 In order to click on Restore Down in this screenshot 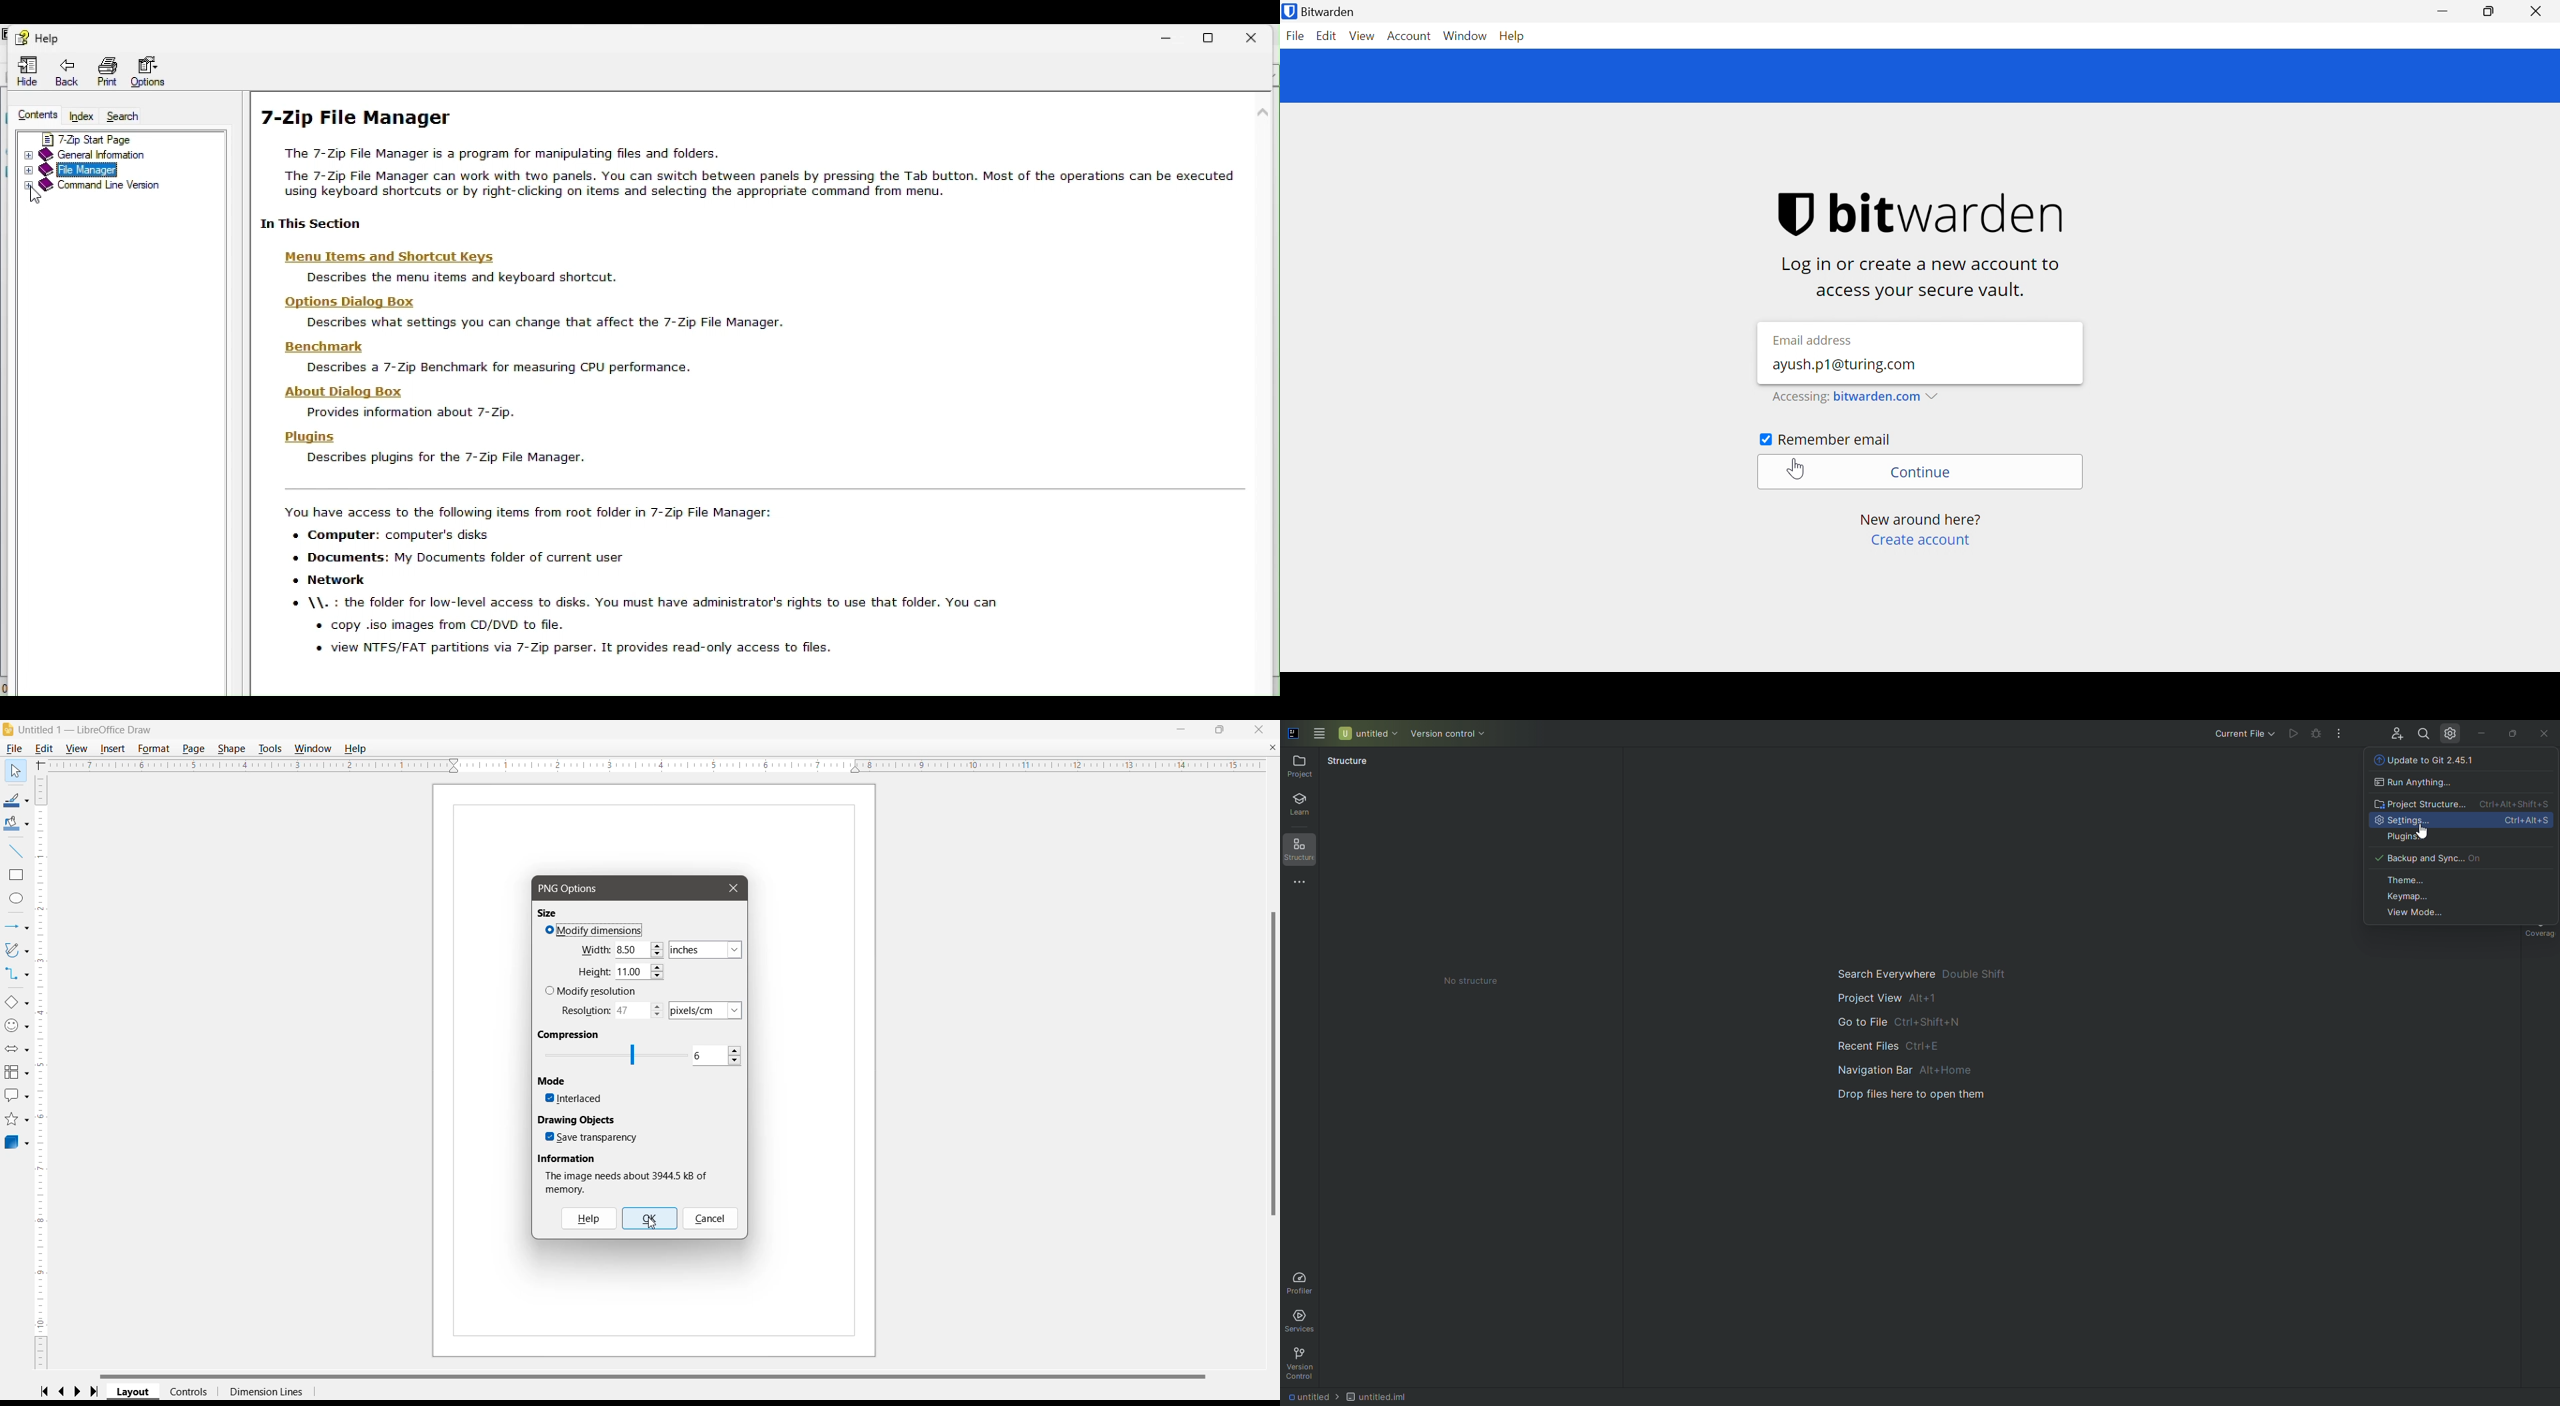, I will do `click(1219, 728)`.